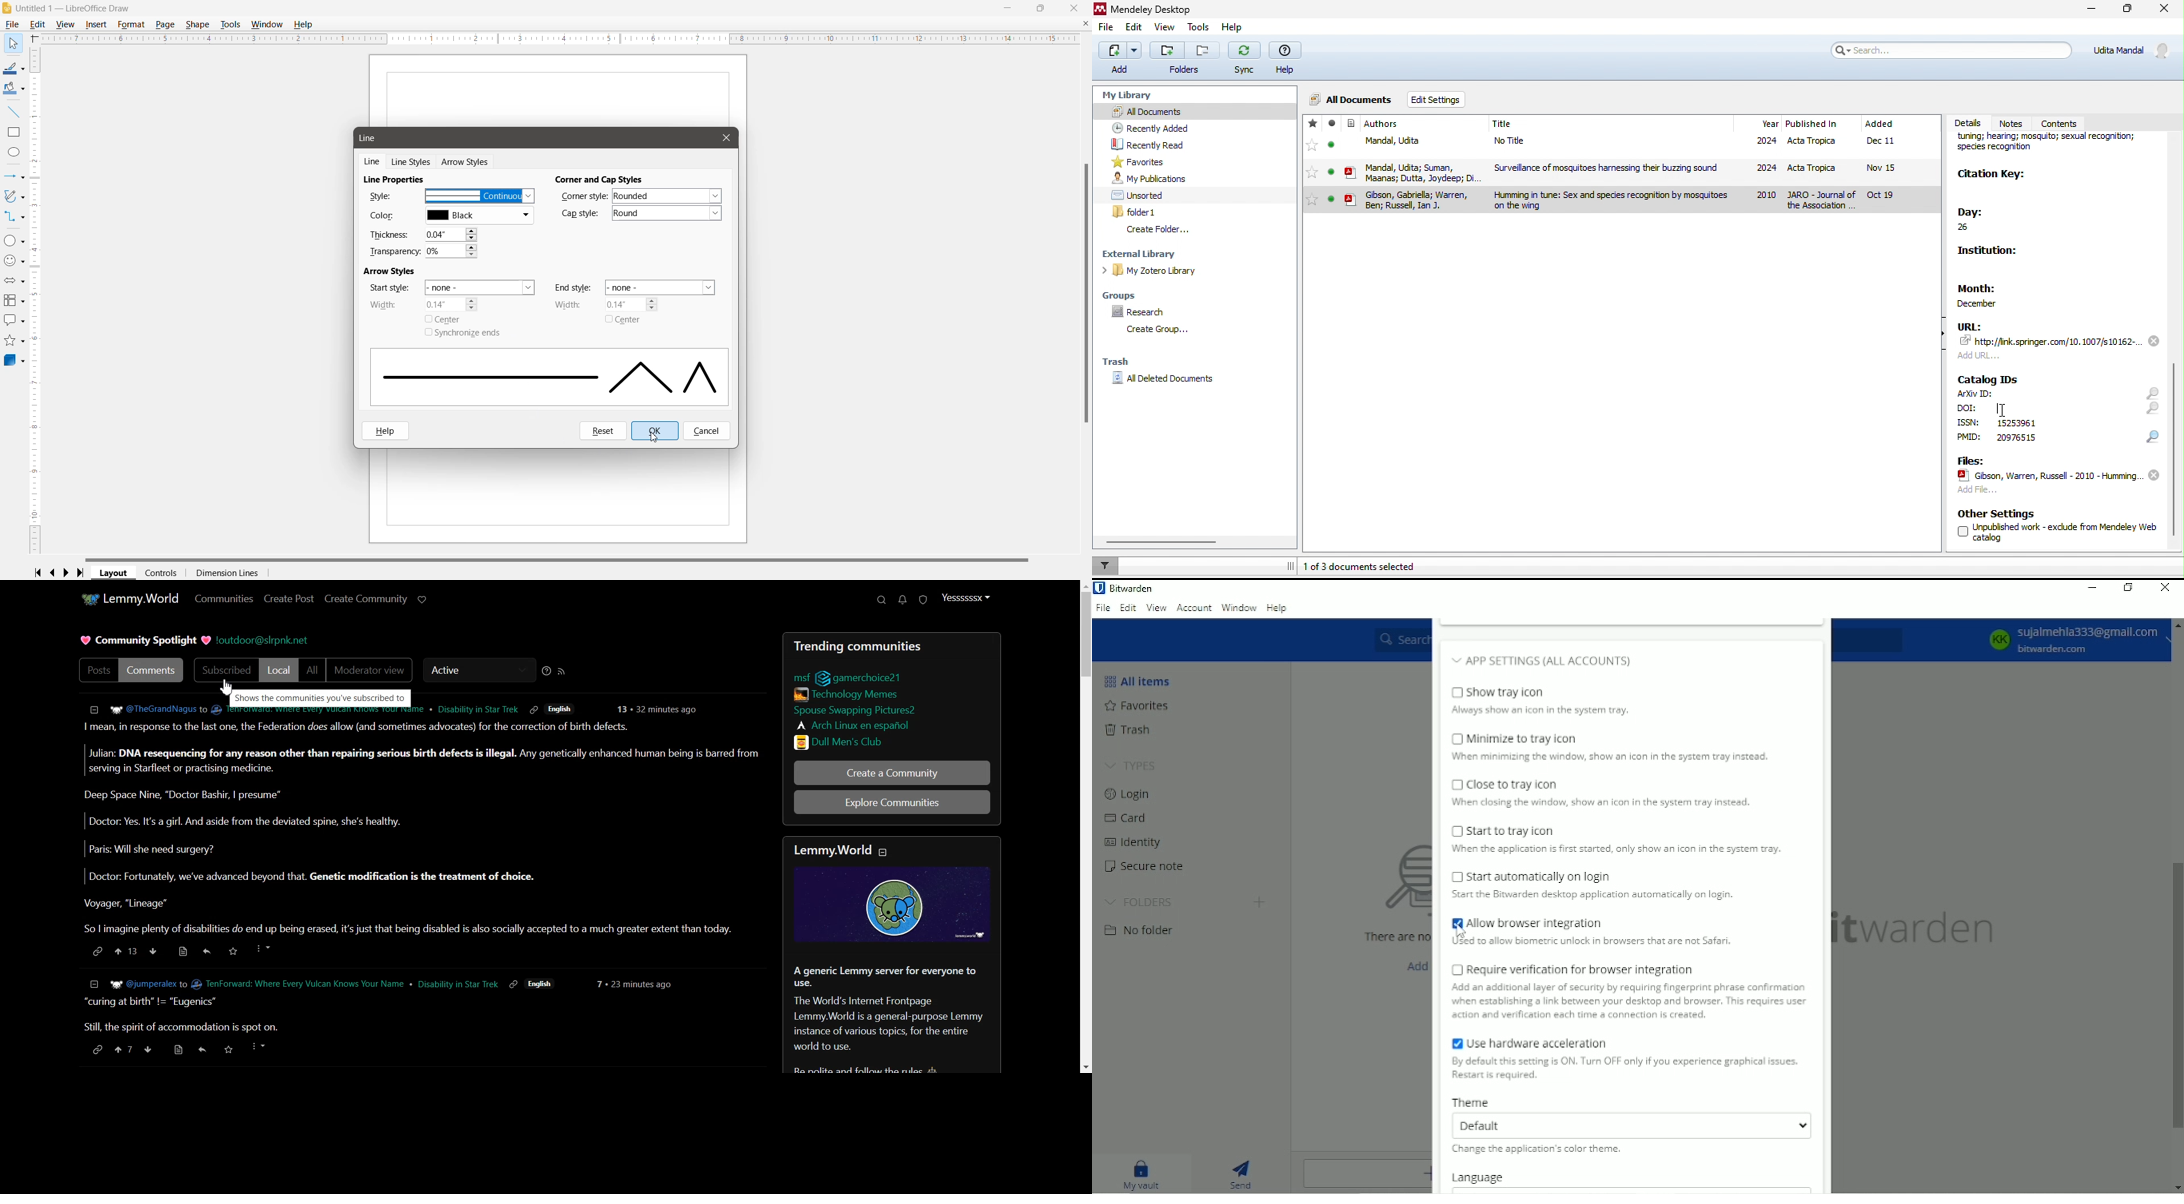 The image size is (2184, 1204). I want to click on add, so click(1118, 59).